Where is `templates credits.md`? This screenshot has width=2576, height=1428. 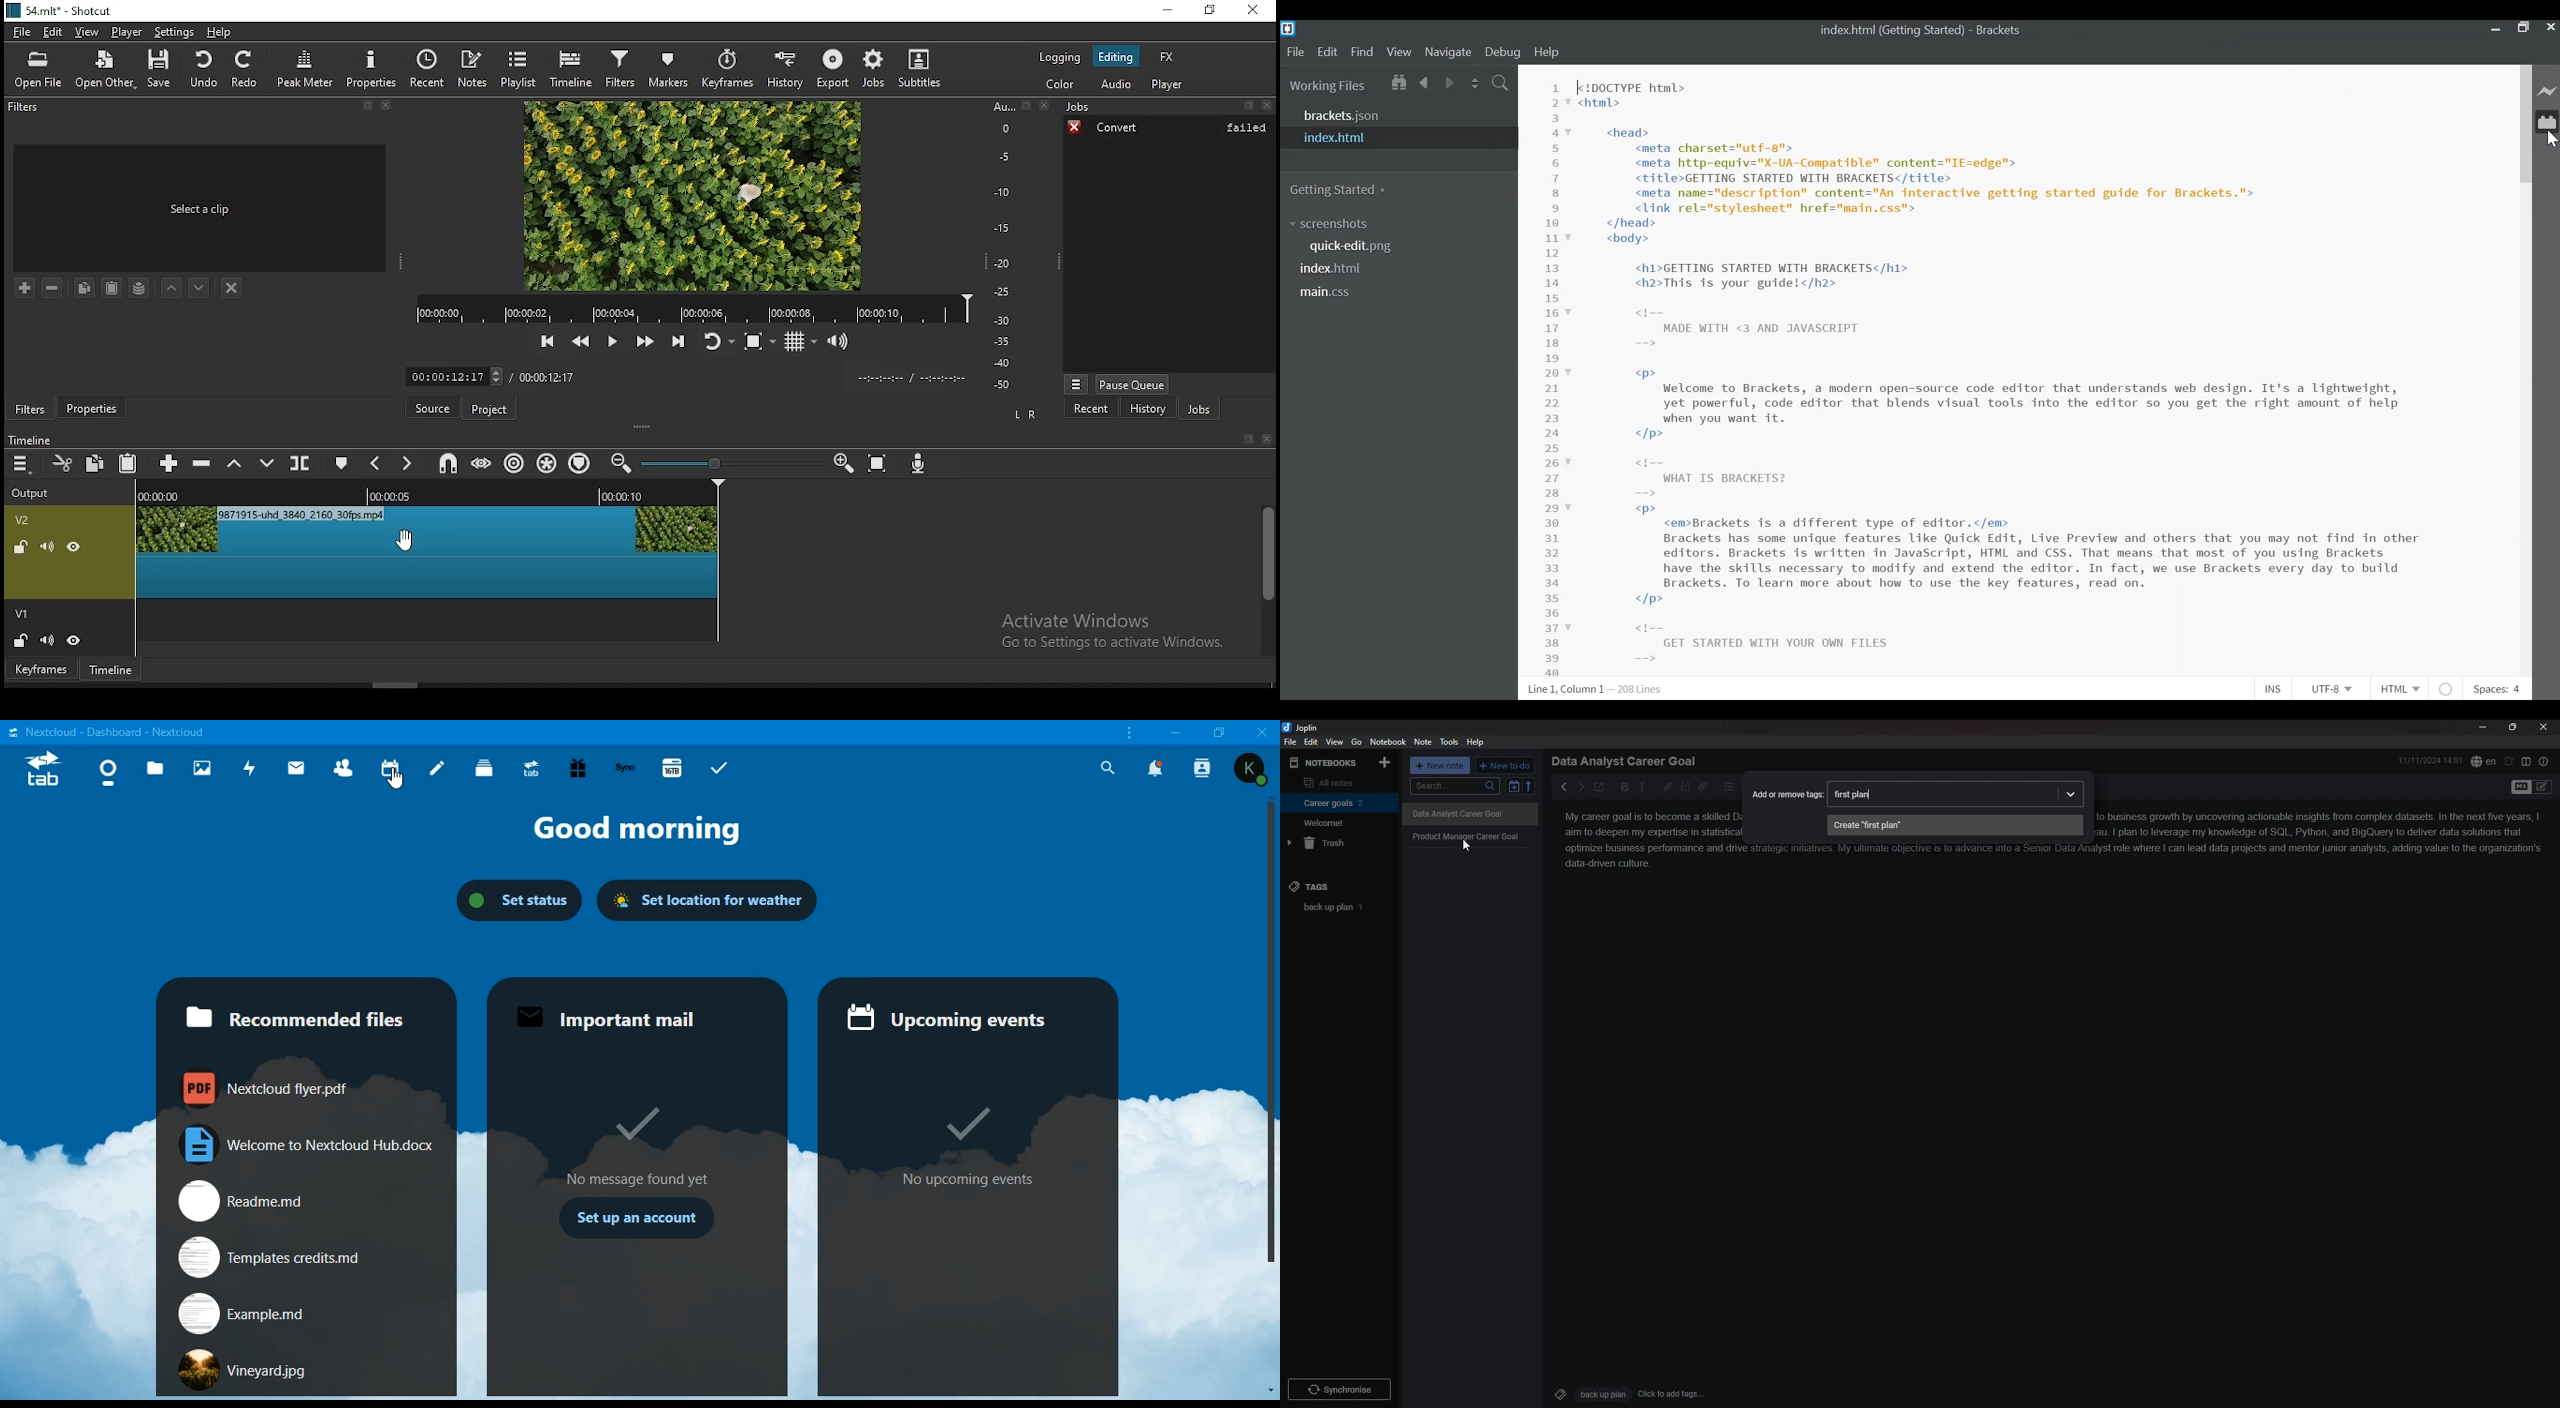
templates credits.md is located at coordinates (269, 1258).